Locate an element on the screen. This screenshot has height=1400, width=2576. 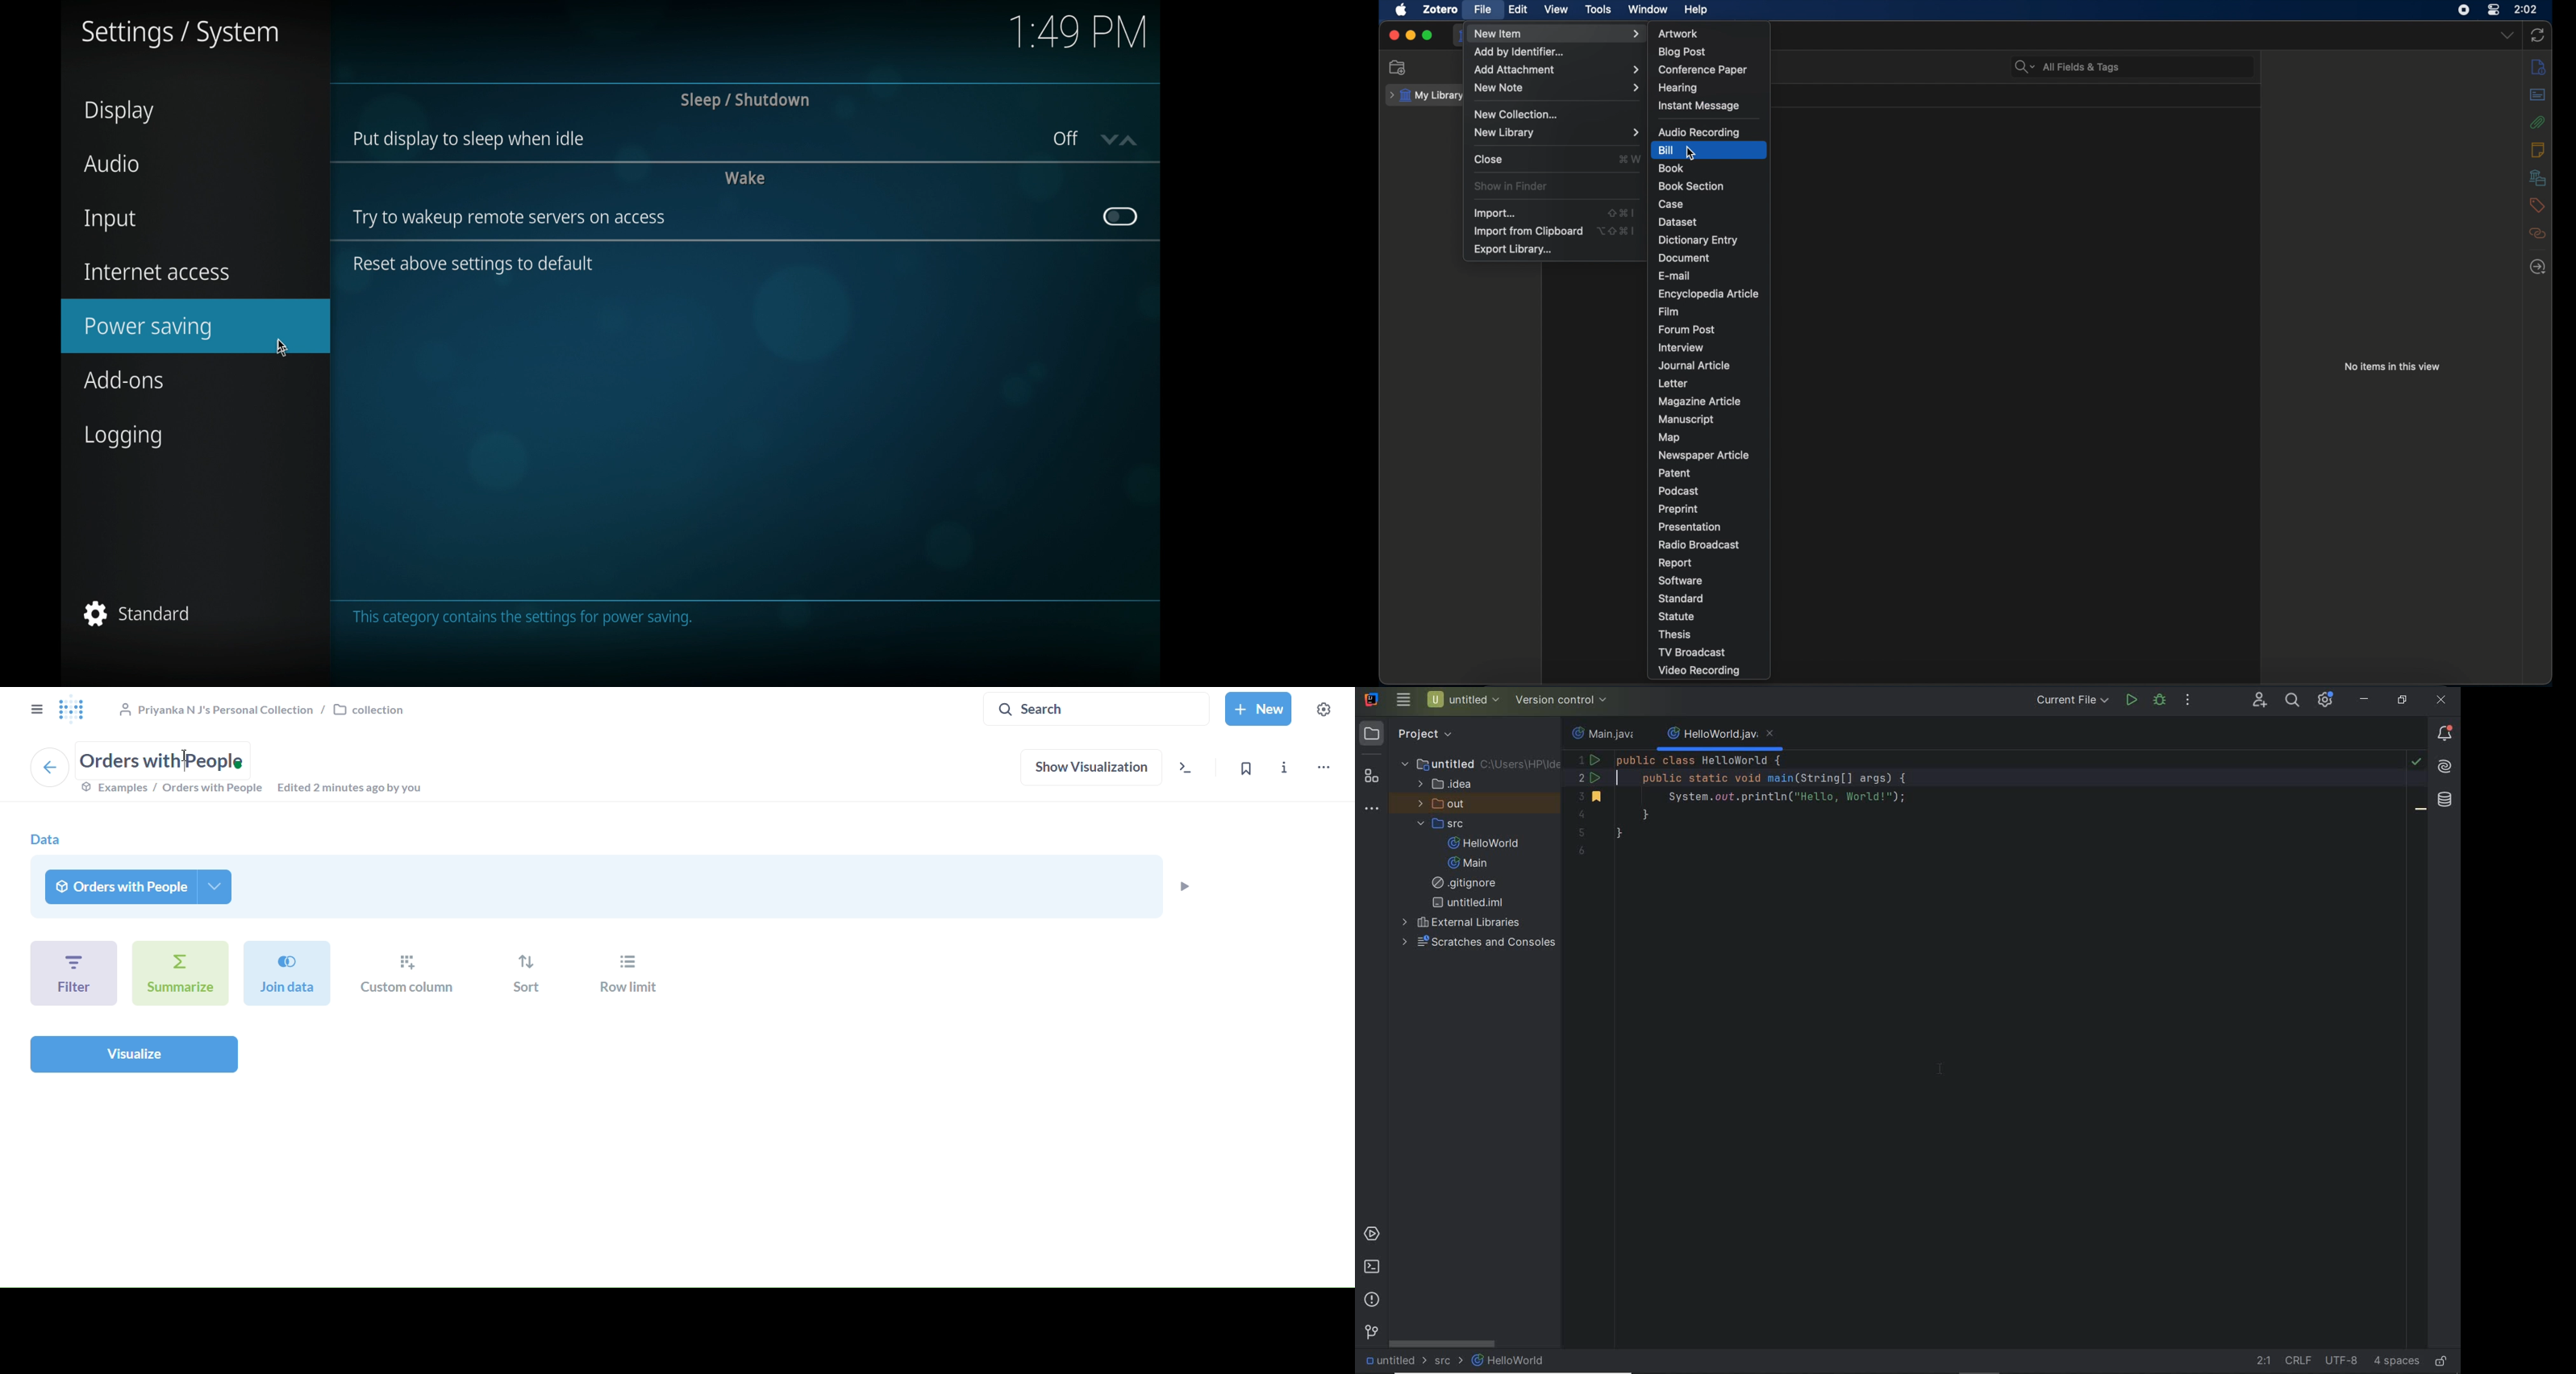
new collection is located at coordinates (1399, 67).